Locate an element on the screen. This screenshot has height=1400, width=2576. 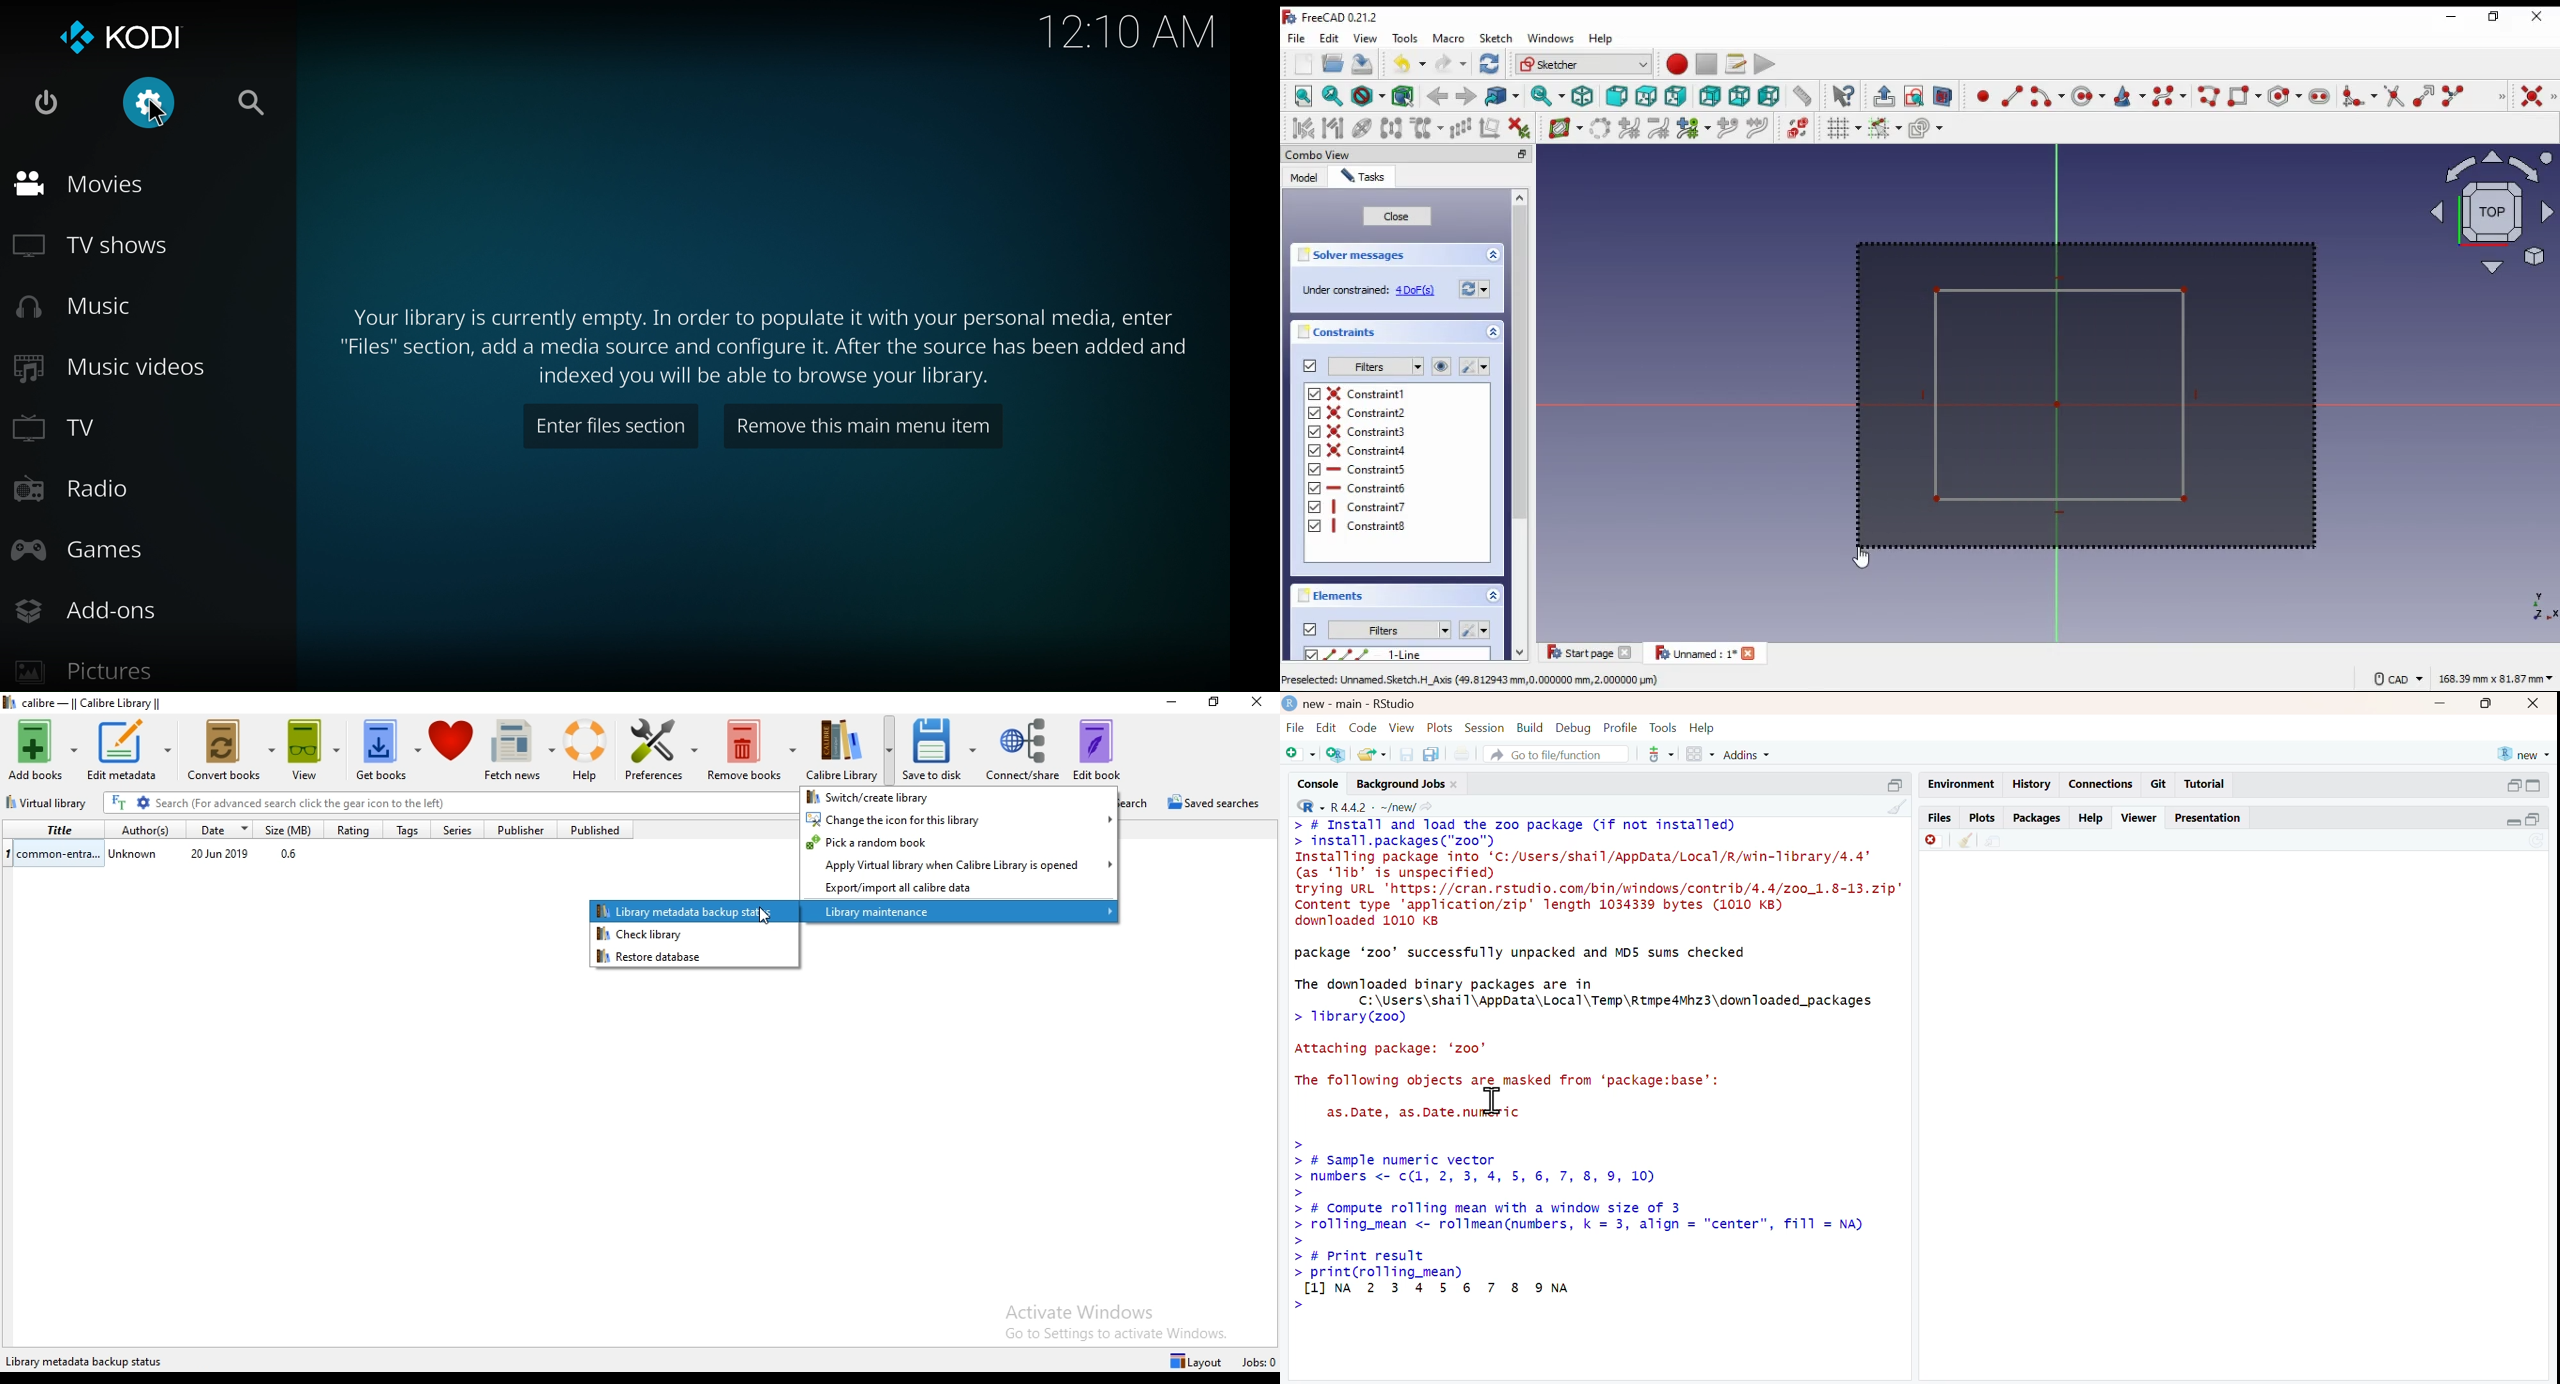
create regular polygon is located at coordinates (2283, 96).